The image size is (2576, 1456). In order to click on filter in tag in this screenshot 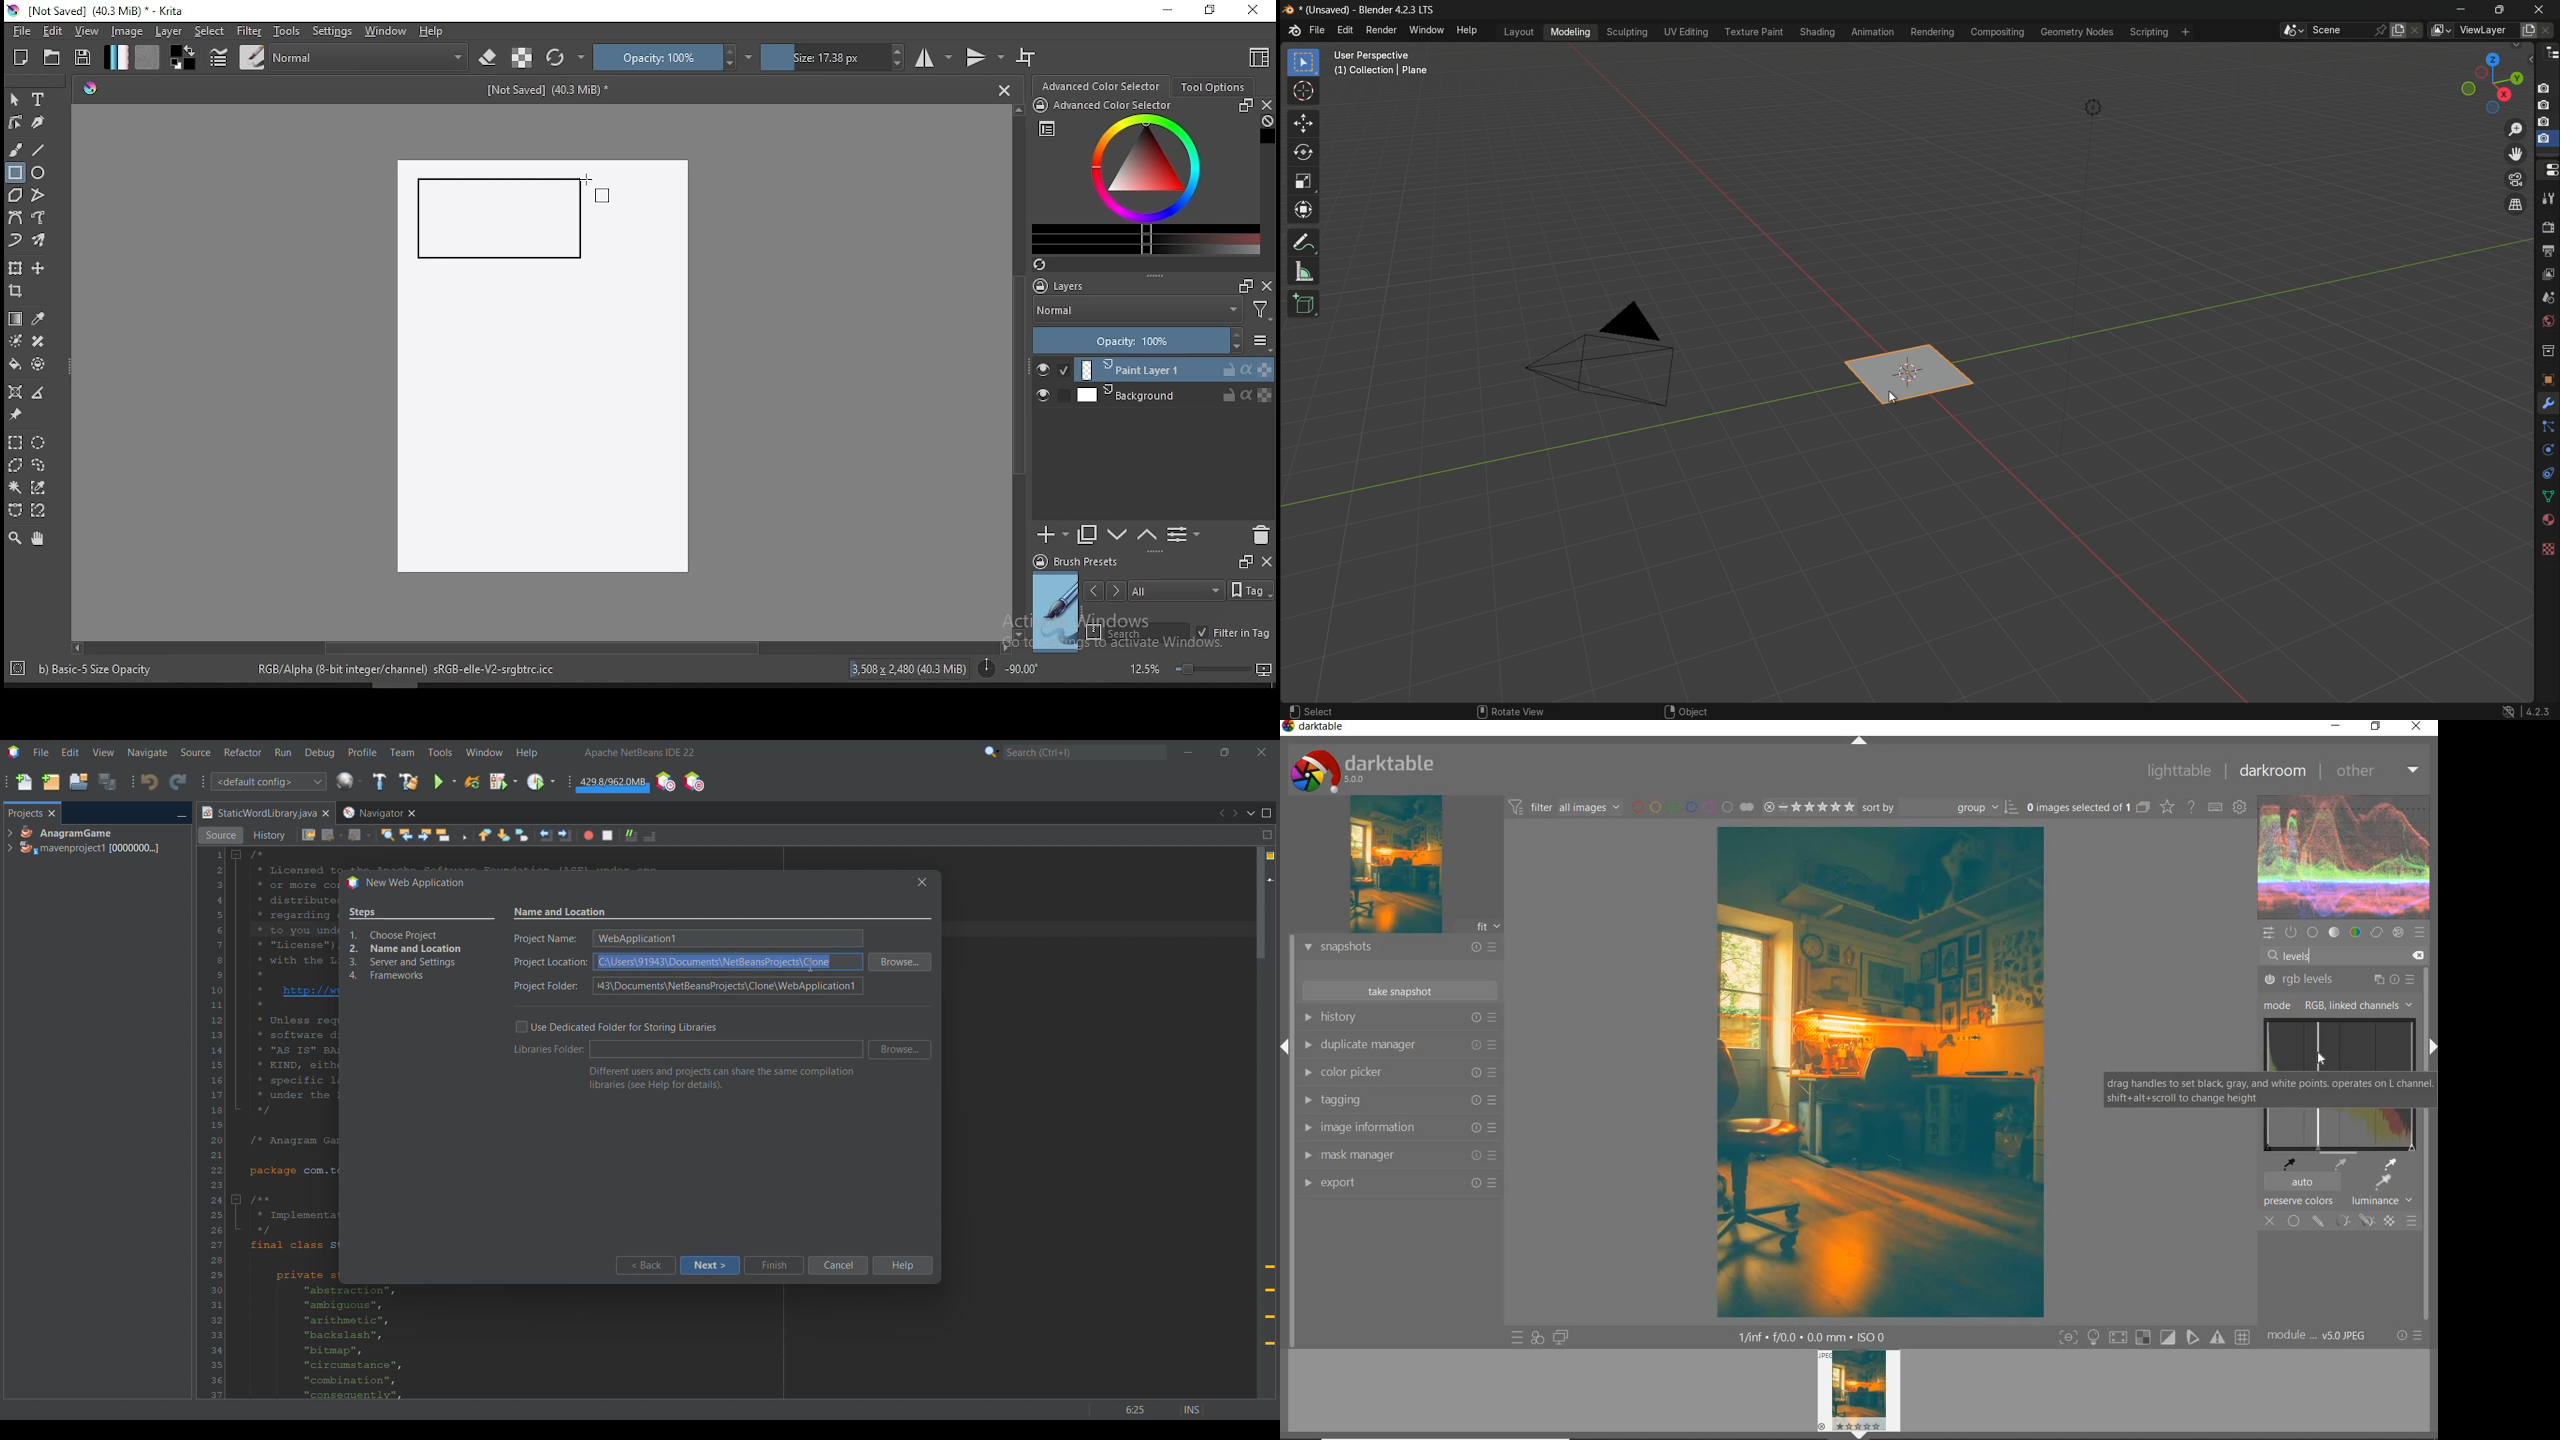, I will do `click(1233, 634)`.